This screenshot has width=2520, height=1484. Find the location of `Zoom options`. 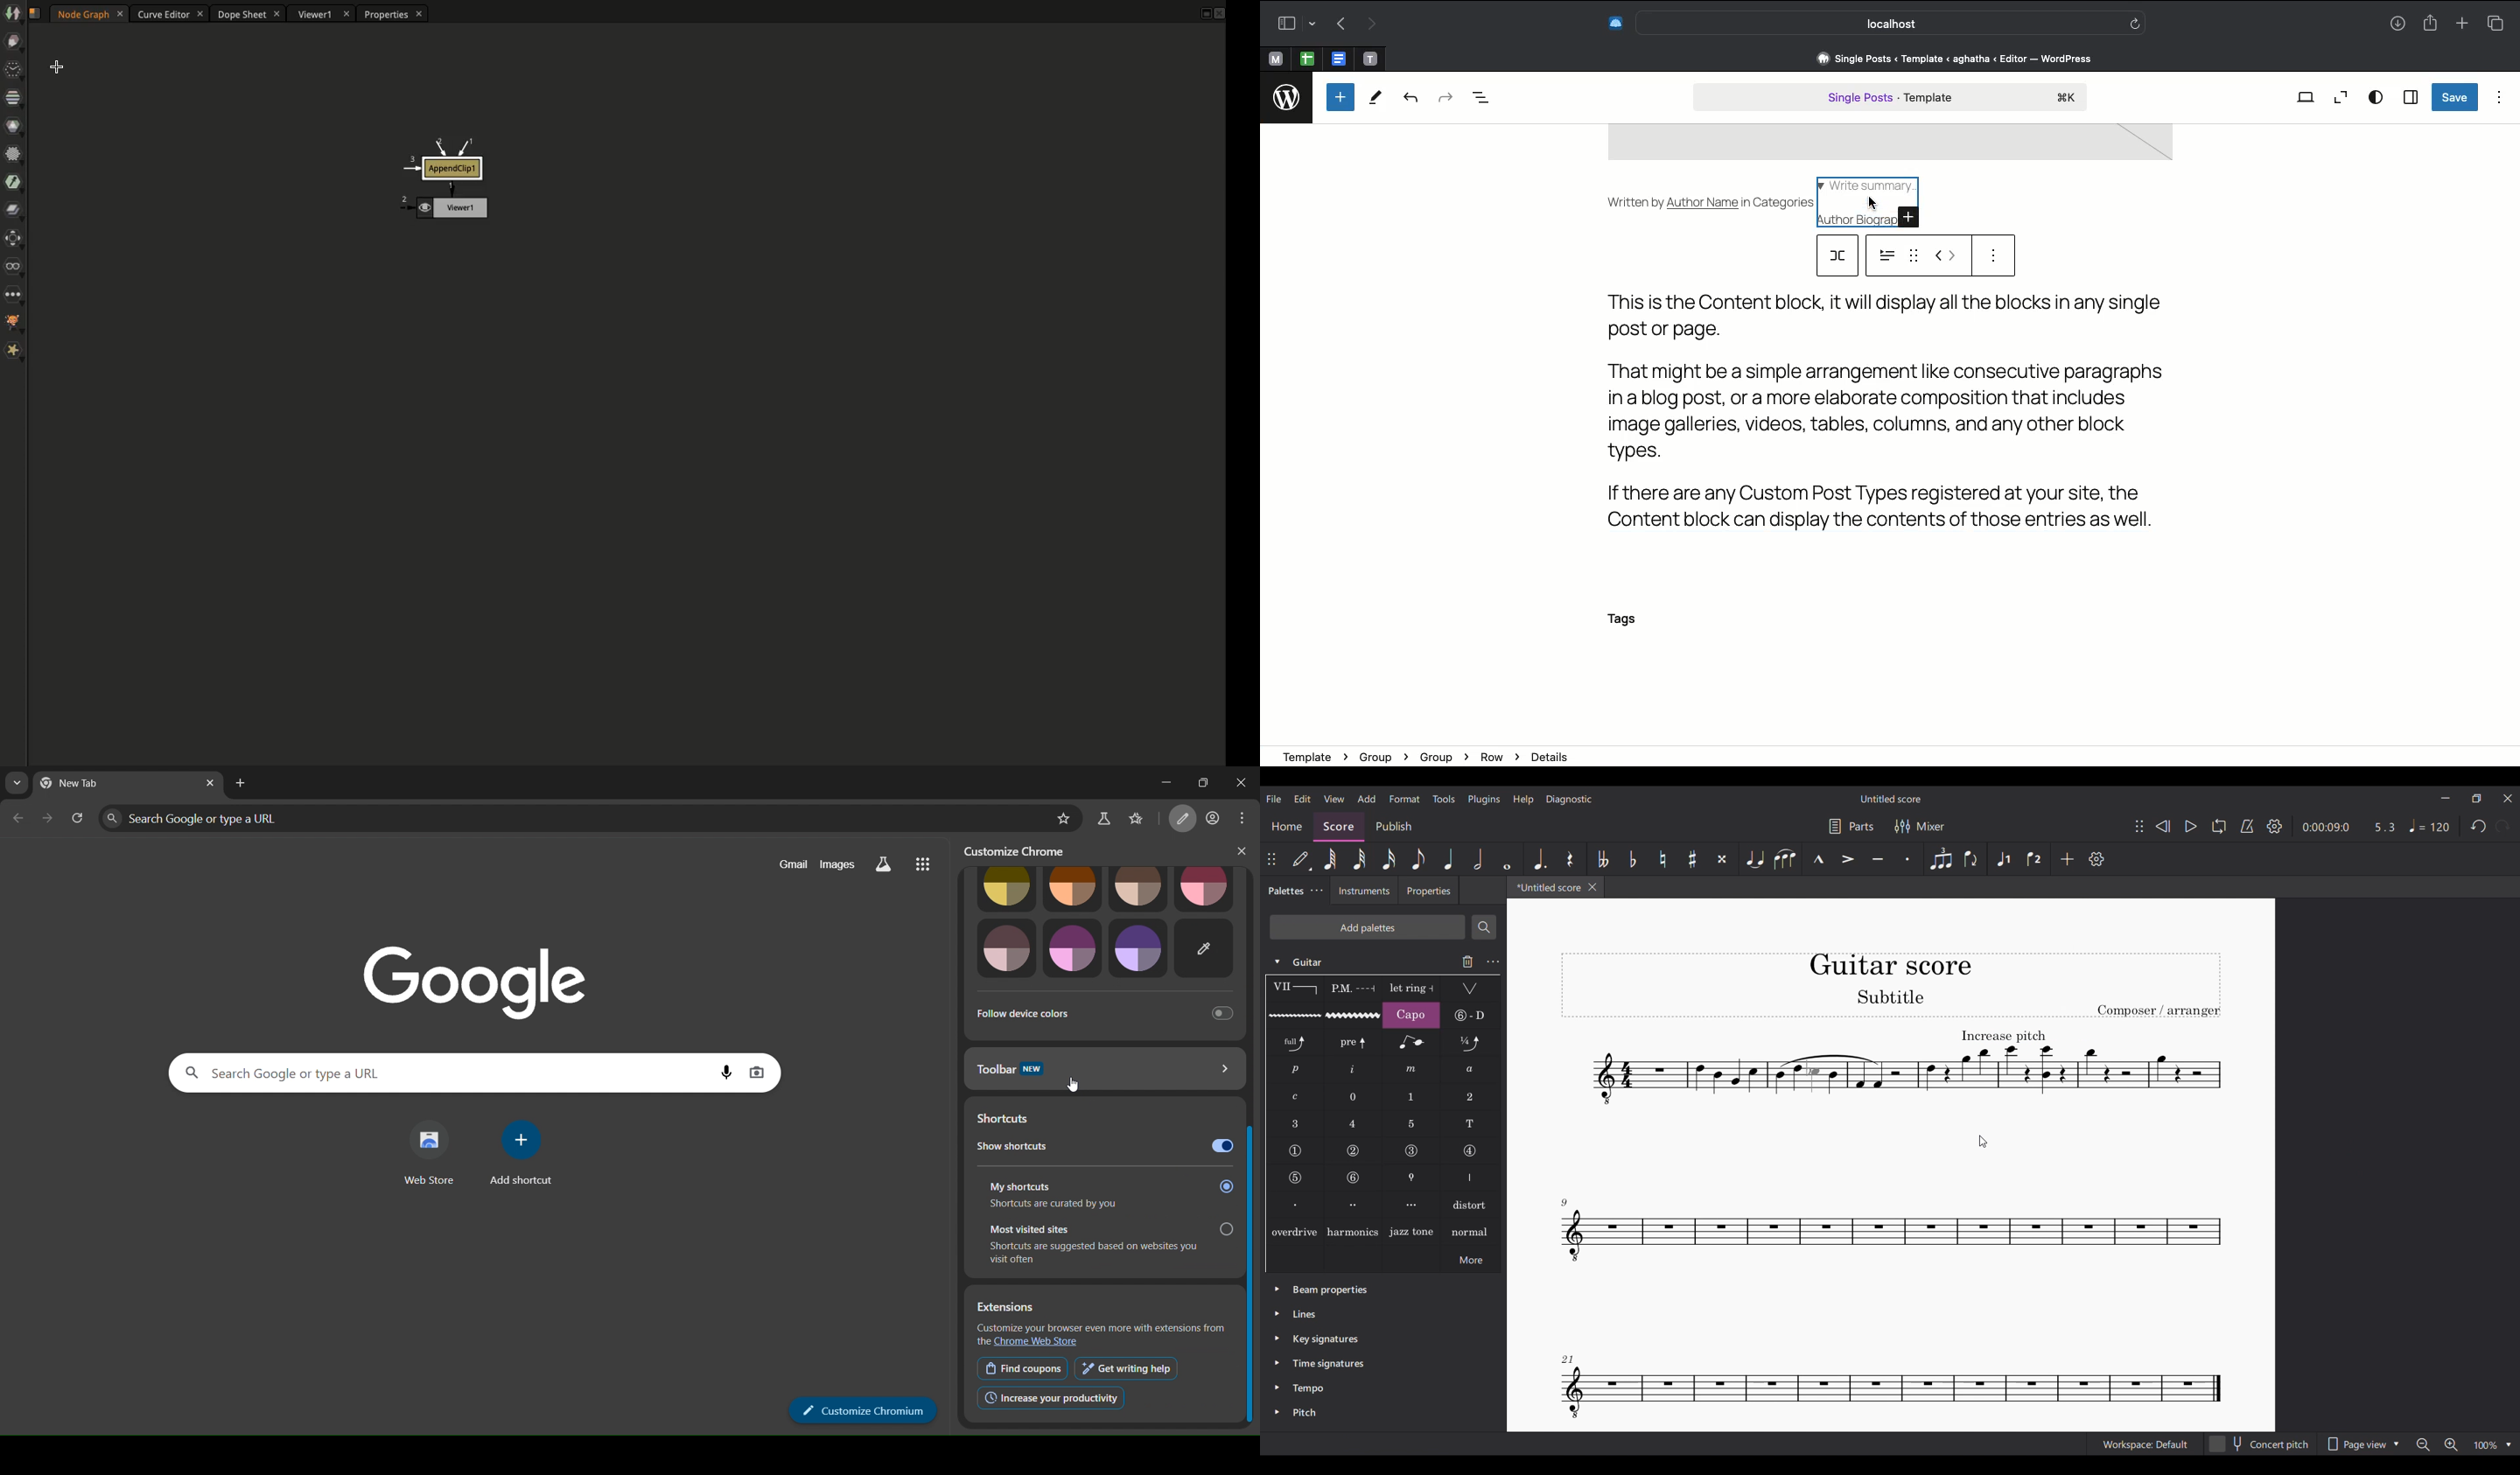

Zoom options is located at coordinates (2492, 1445).